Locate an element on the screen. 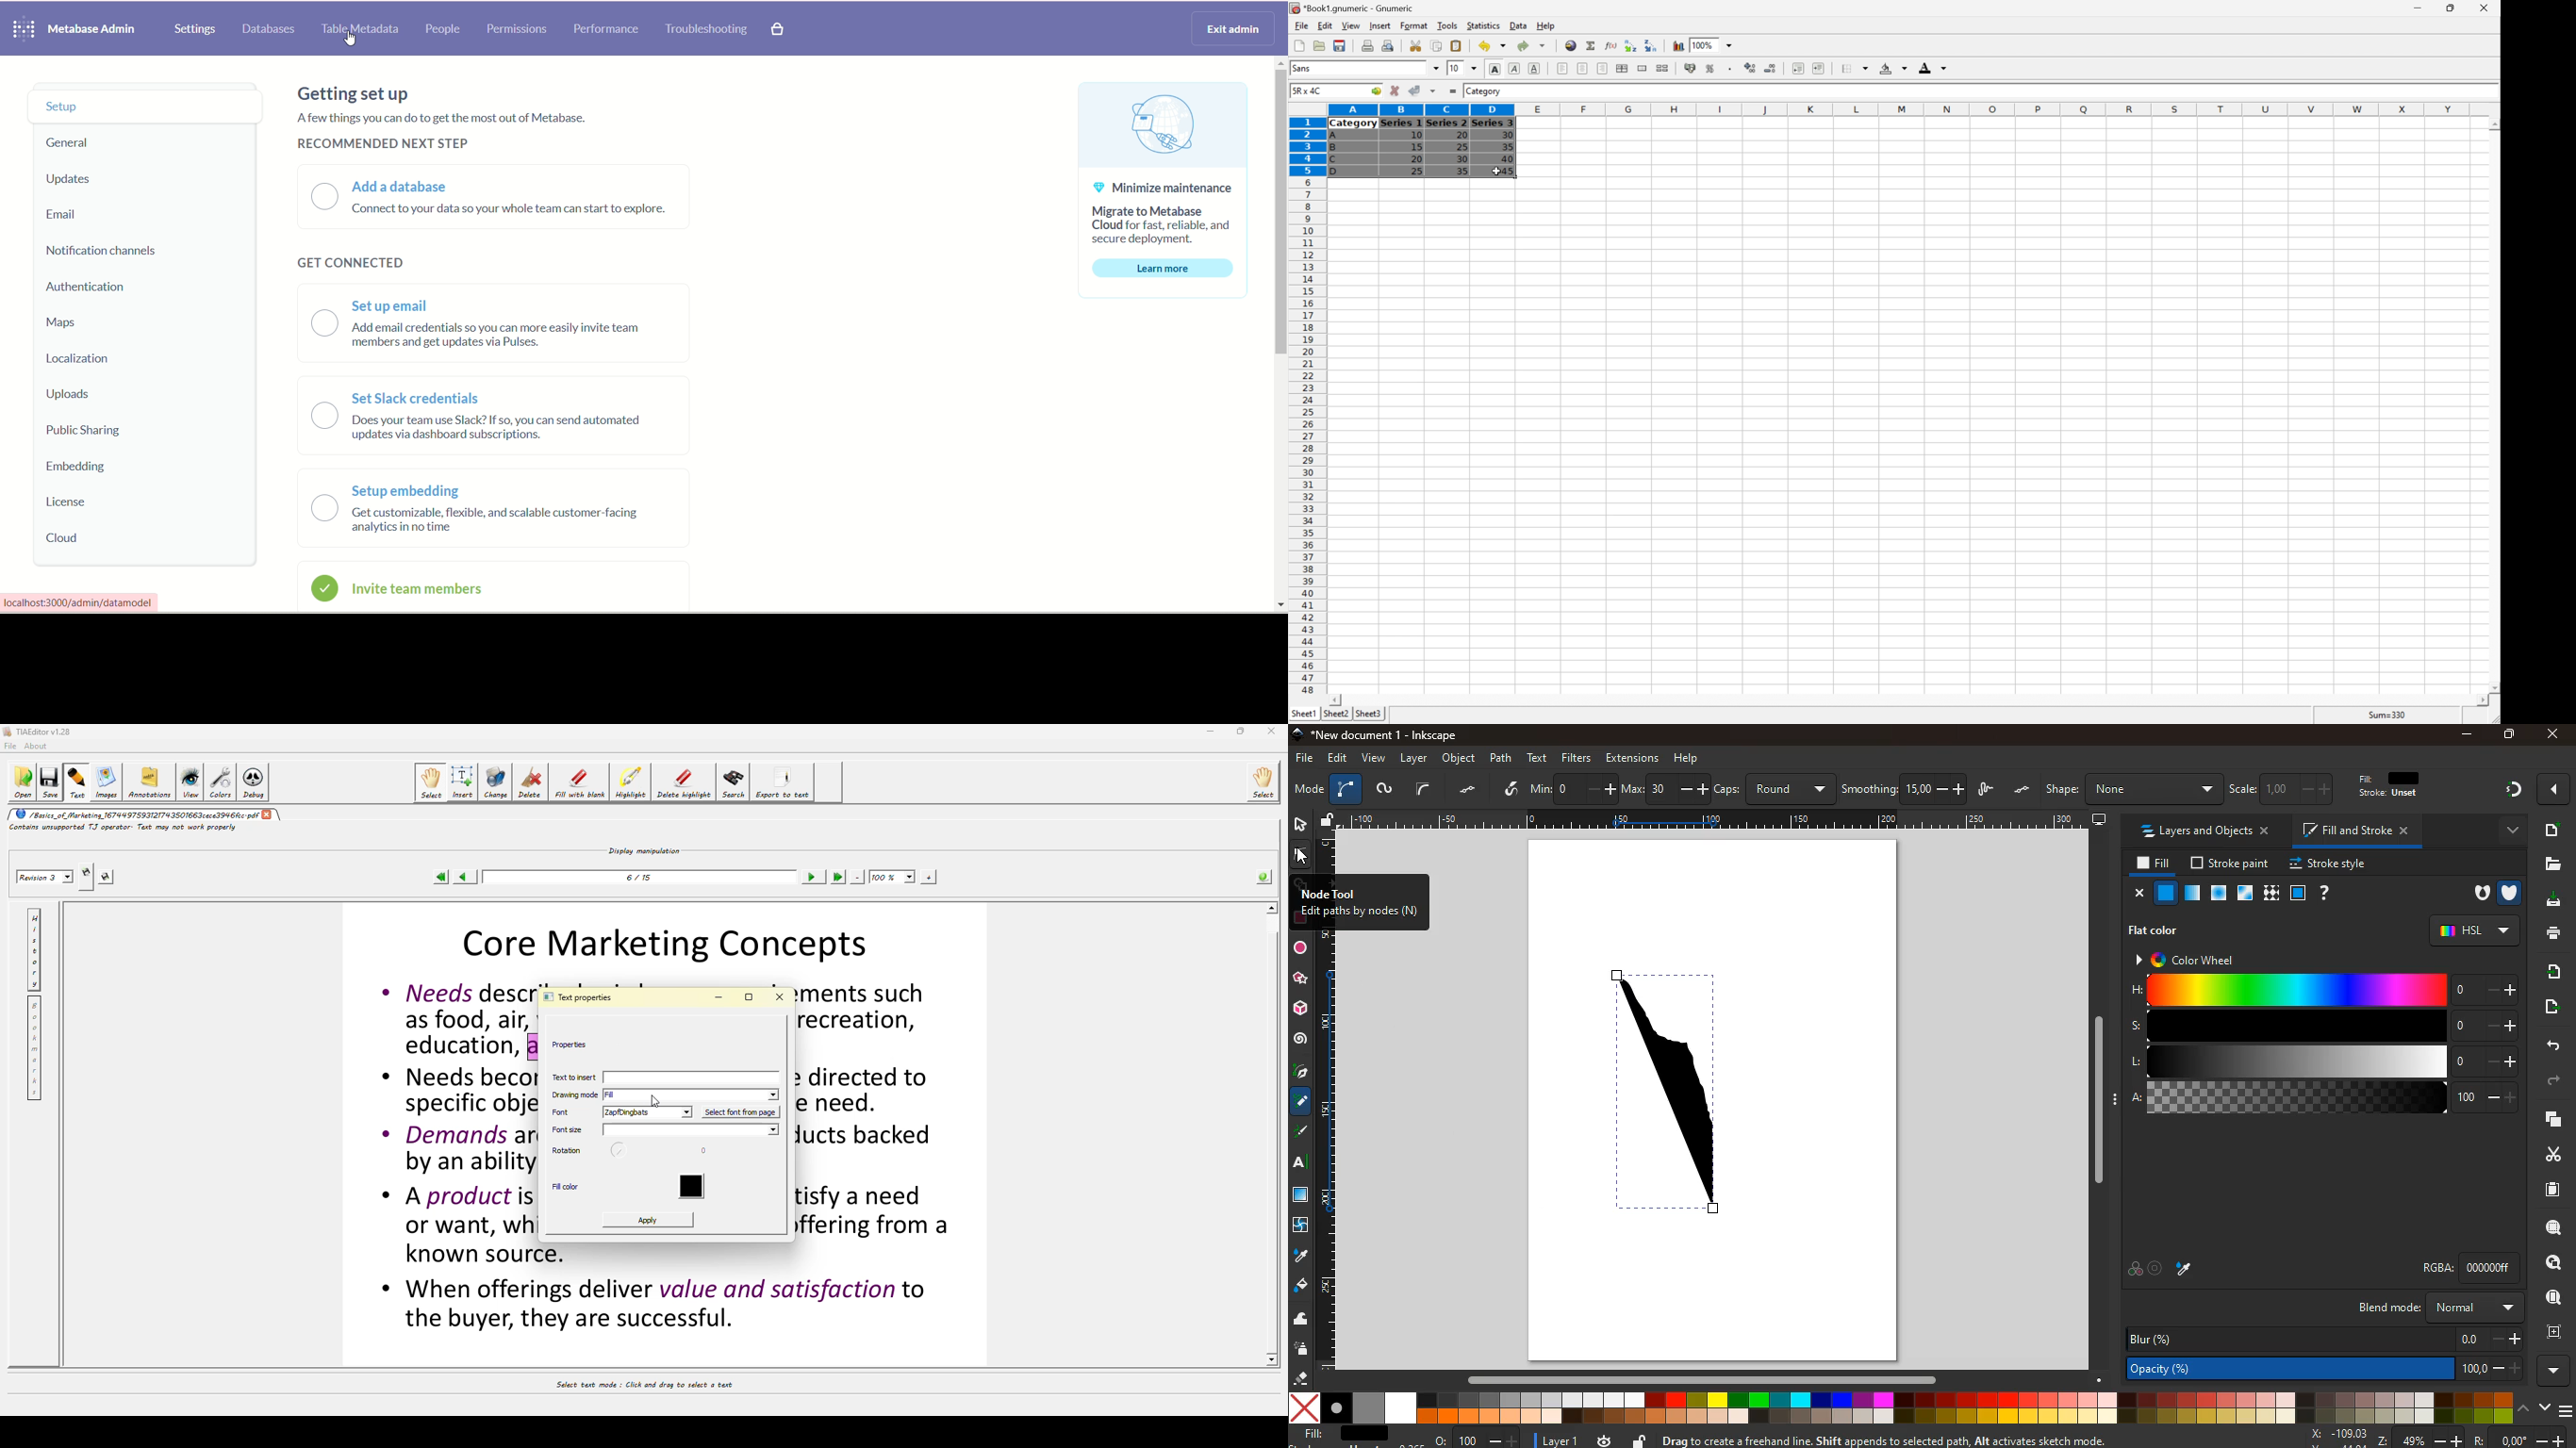 This screenshot has width=2576, height=1456. hole is located at coordinates (2478, 895).